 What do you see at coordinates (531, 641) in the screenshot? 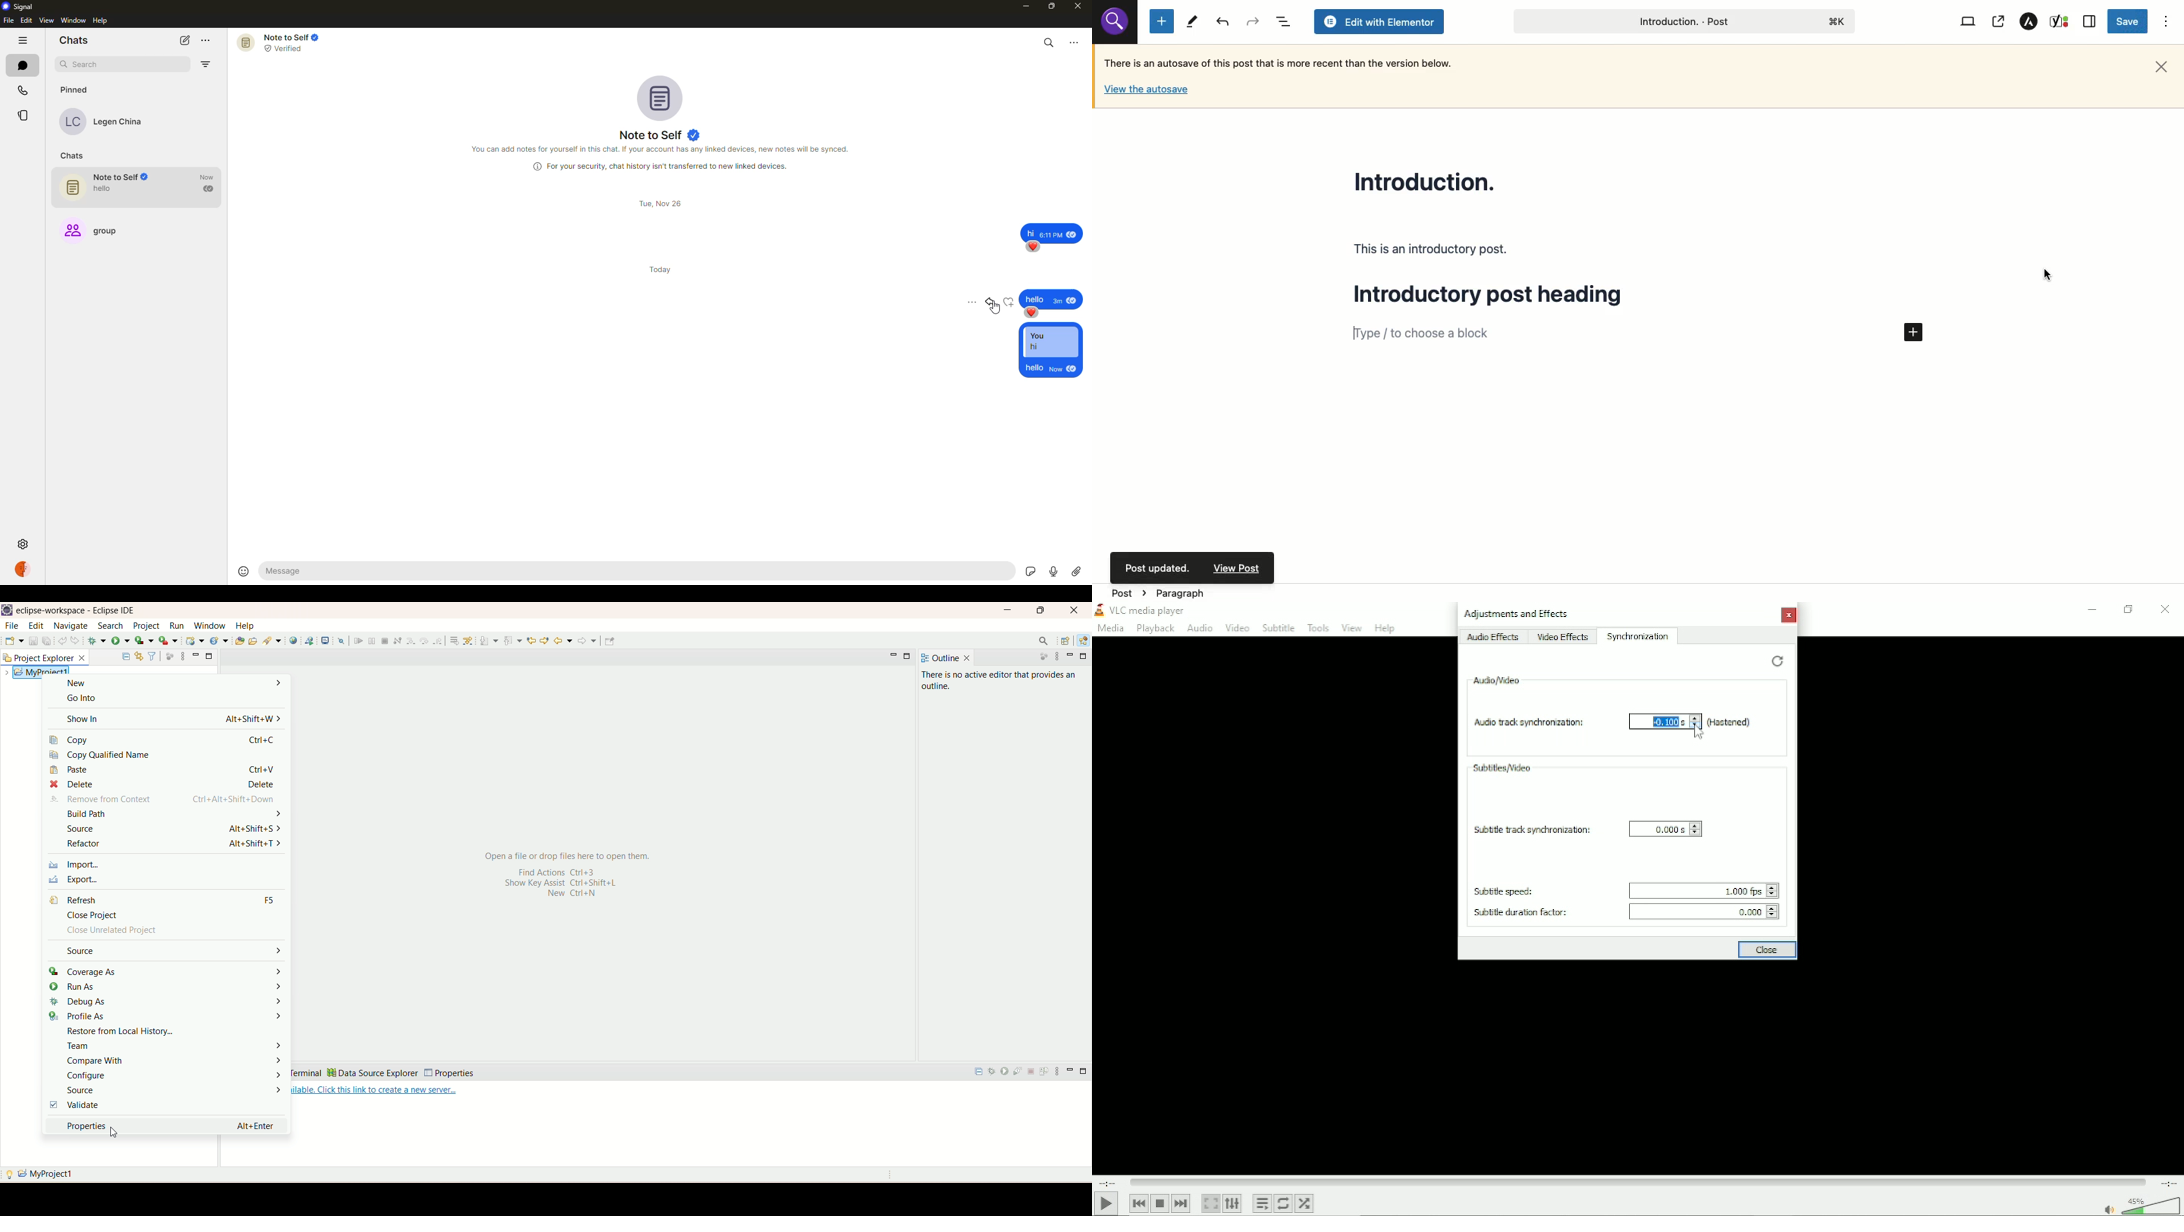
I see `next edit location` at bounding box center [531, 641].